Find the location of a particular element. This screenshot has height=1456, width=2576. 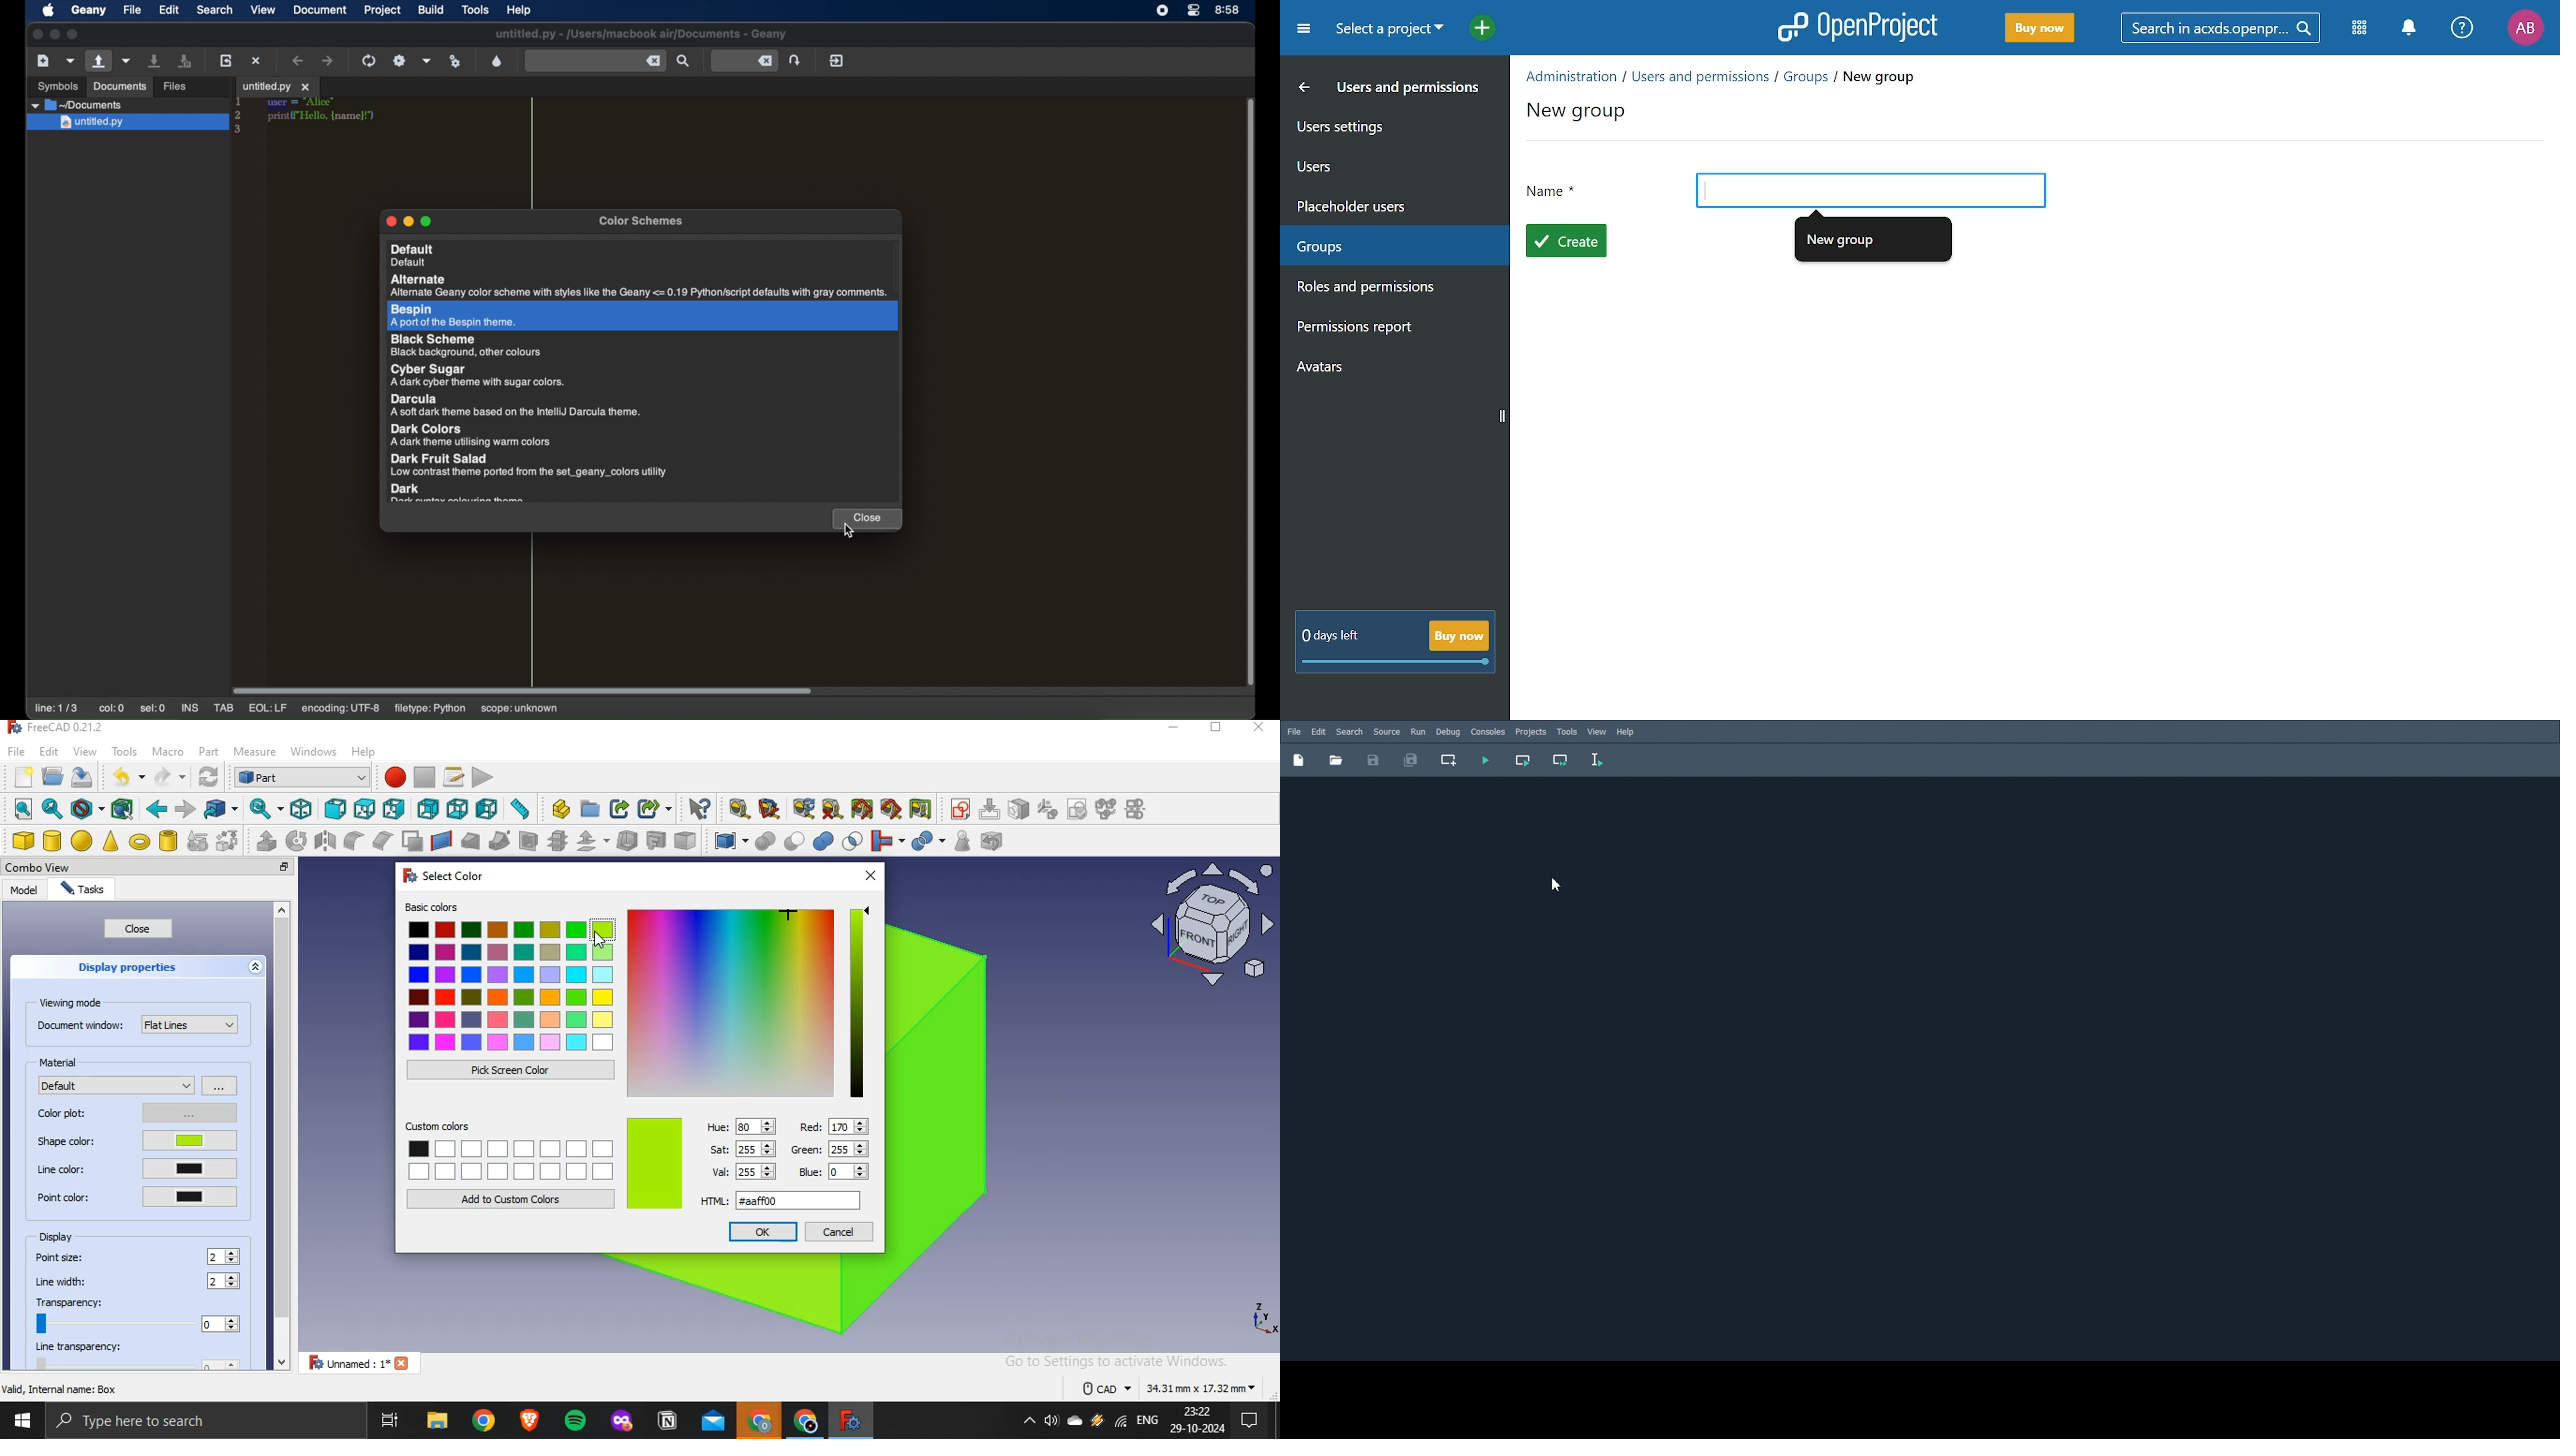

image is located at coordinates (750, 1001).